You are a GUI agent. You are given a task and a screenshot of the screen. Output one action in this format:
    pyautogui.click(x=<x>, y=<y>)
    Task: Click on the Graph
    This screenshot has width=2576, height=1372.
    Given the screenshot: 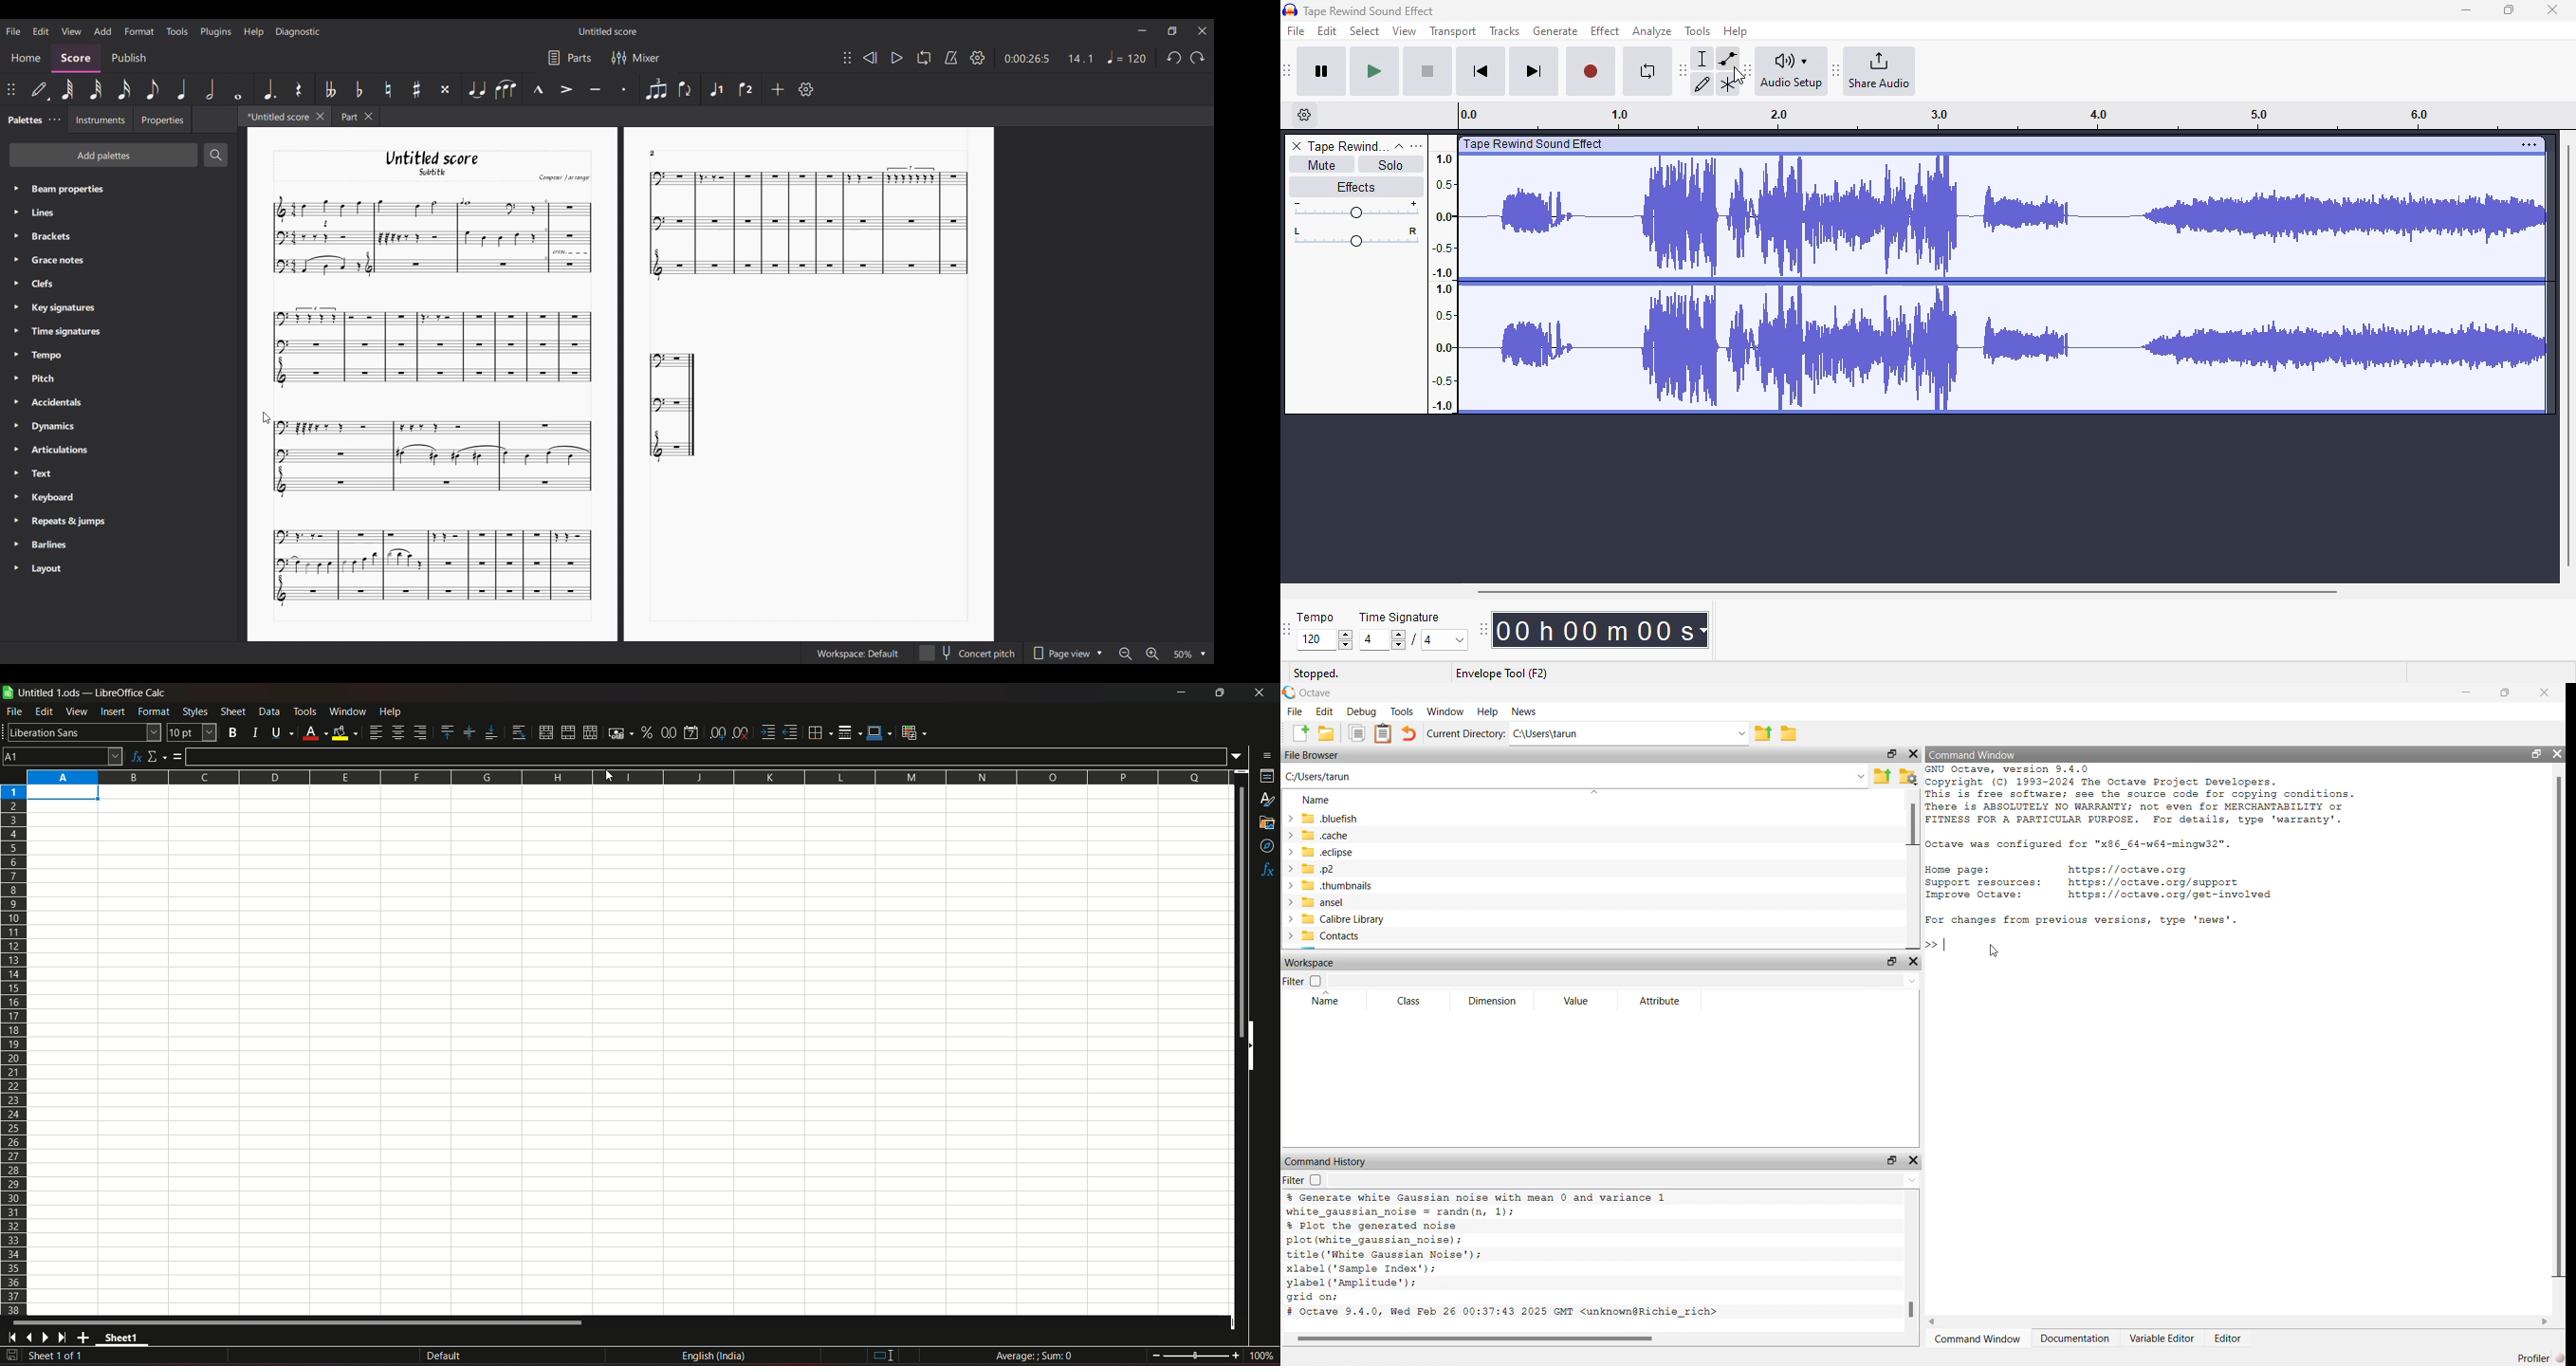 What is the action you would take?
    pyautogui.click(x=431, y=348)
    